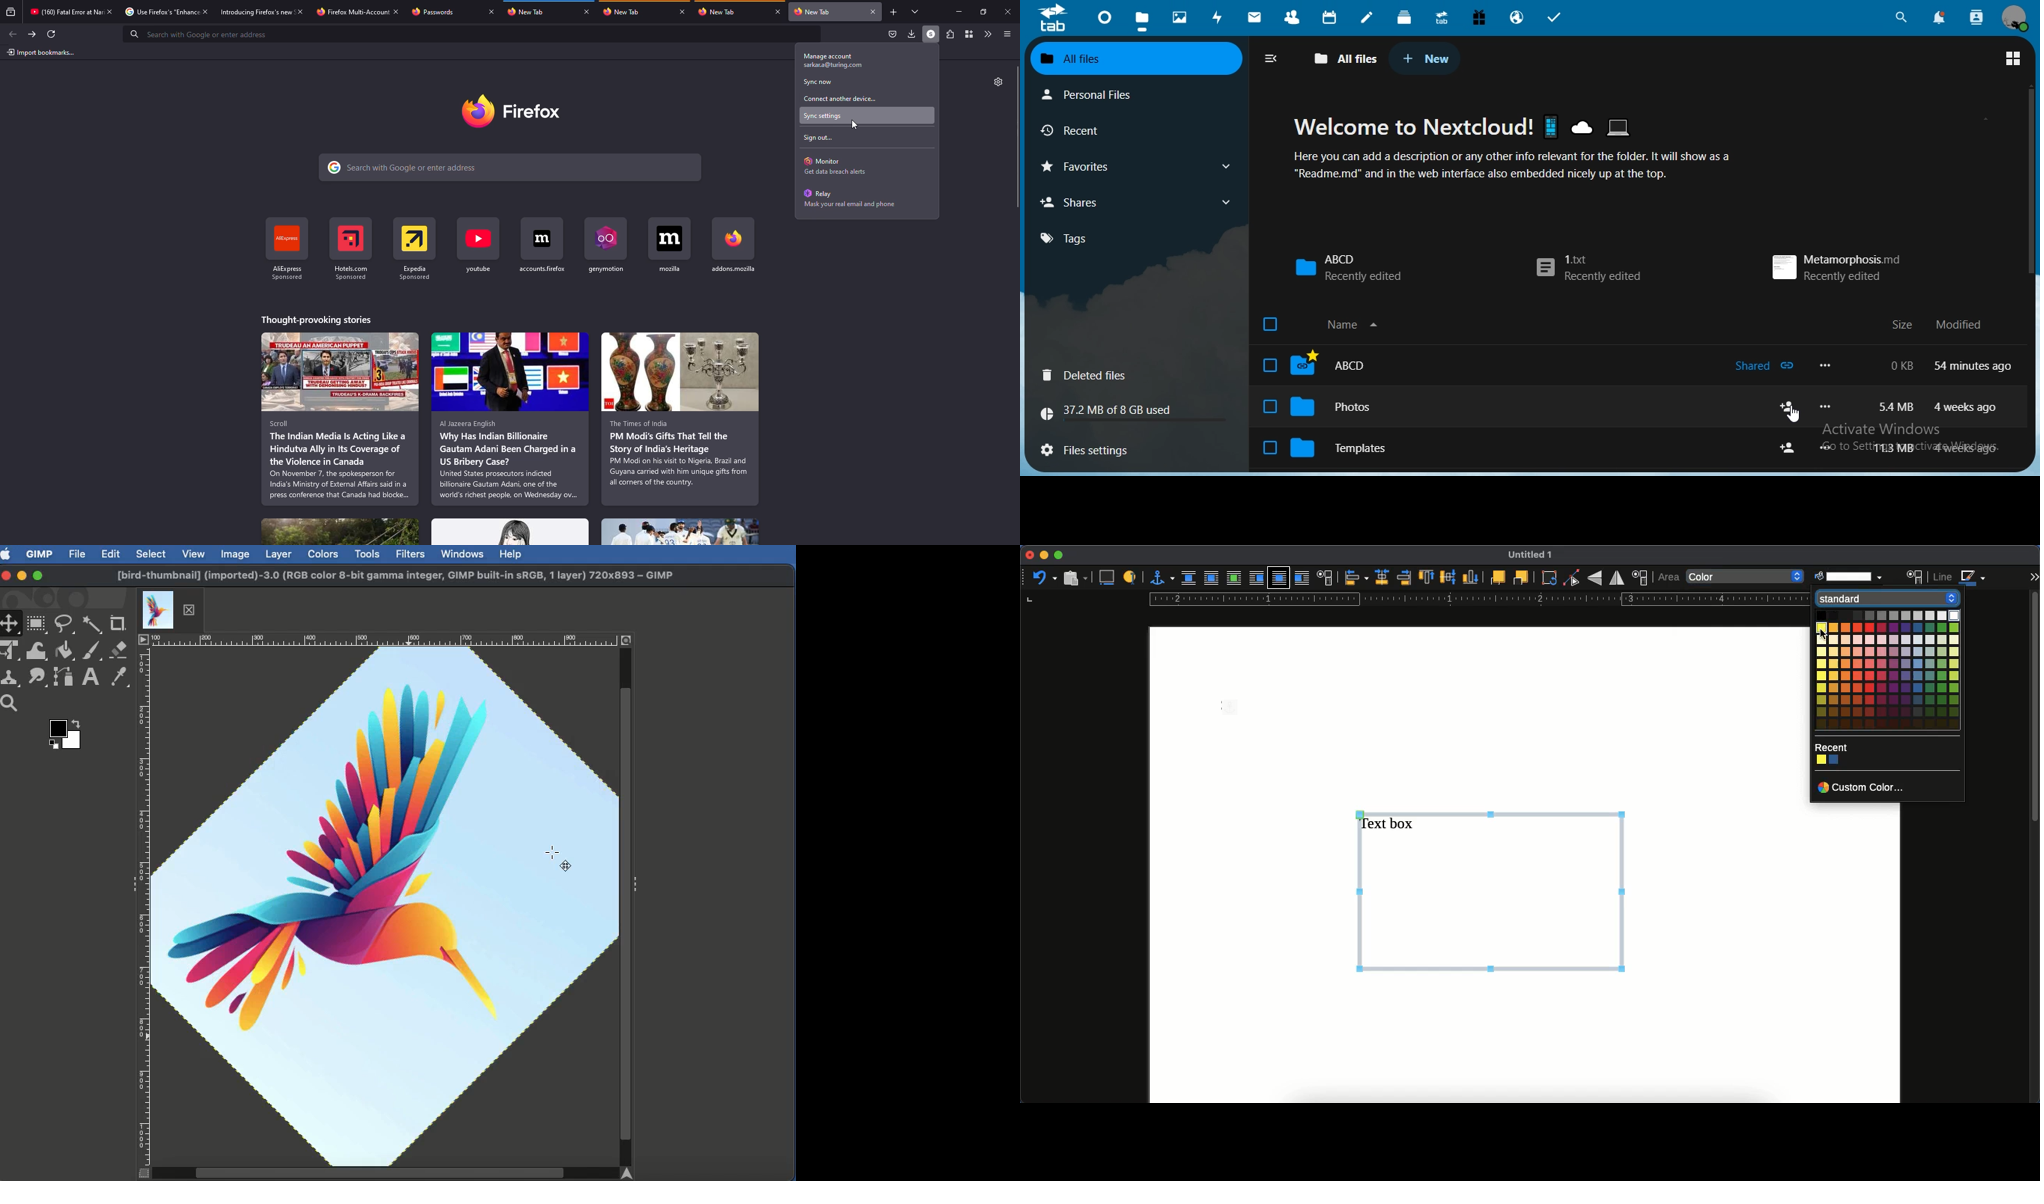 This screenshot has width=2044, height=1204. I want to click on stories, so click(511, 531).